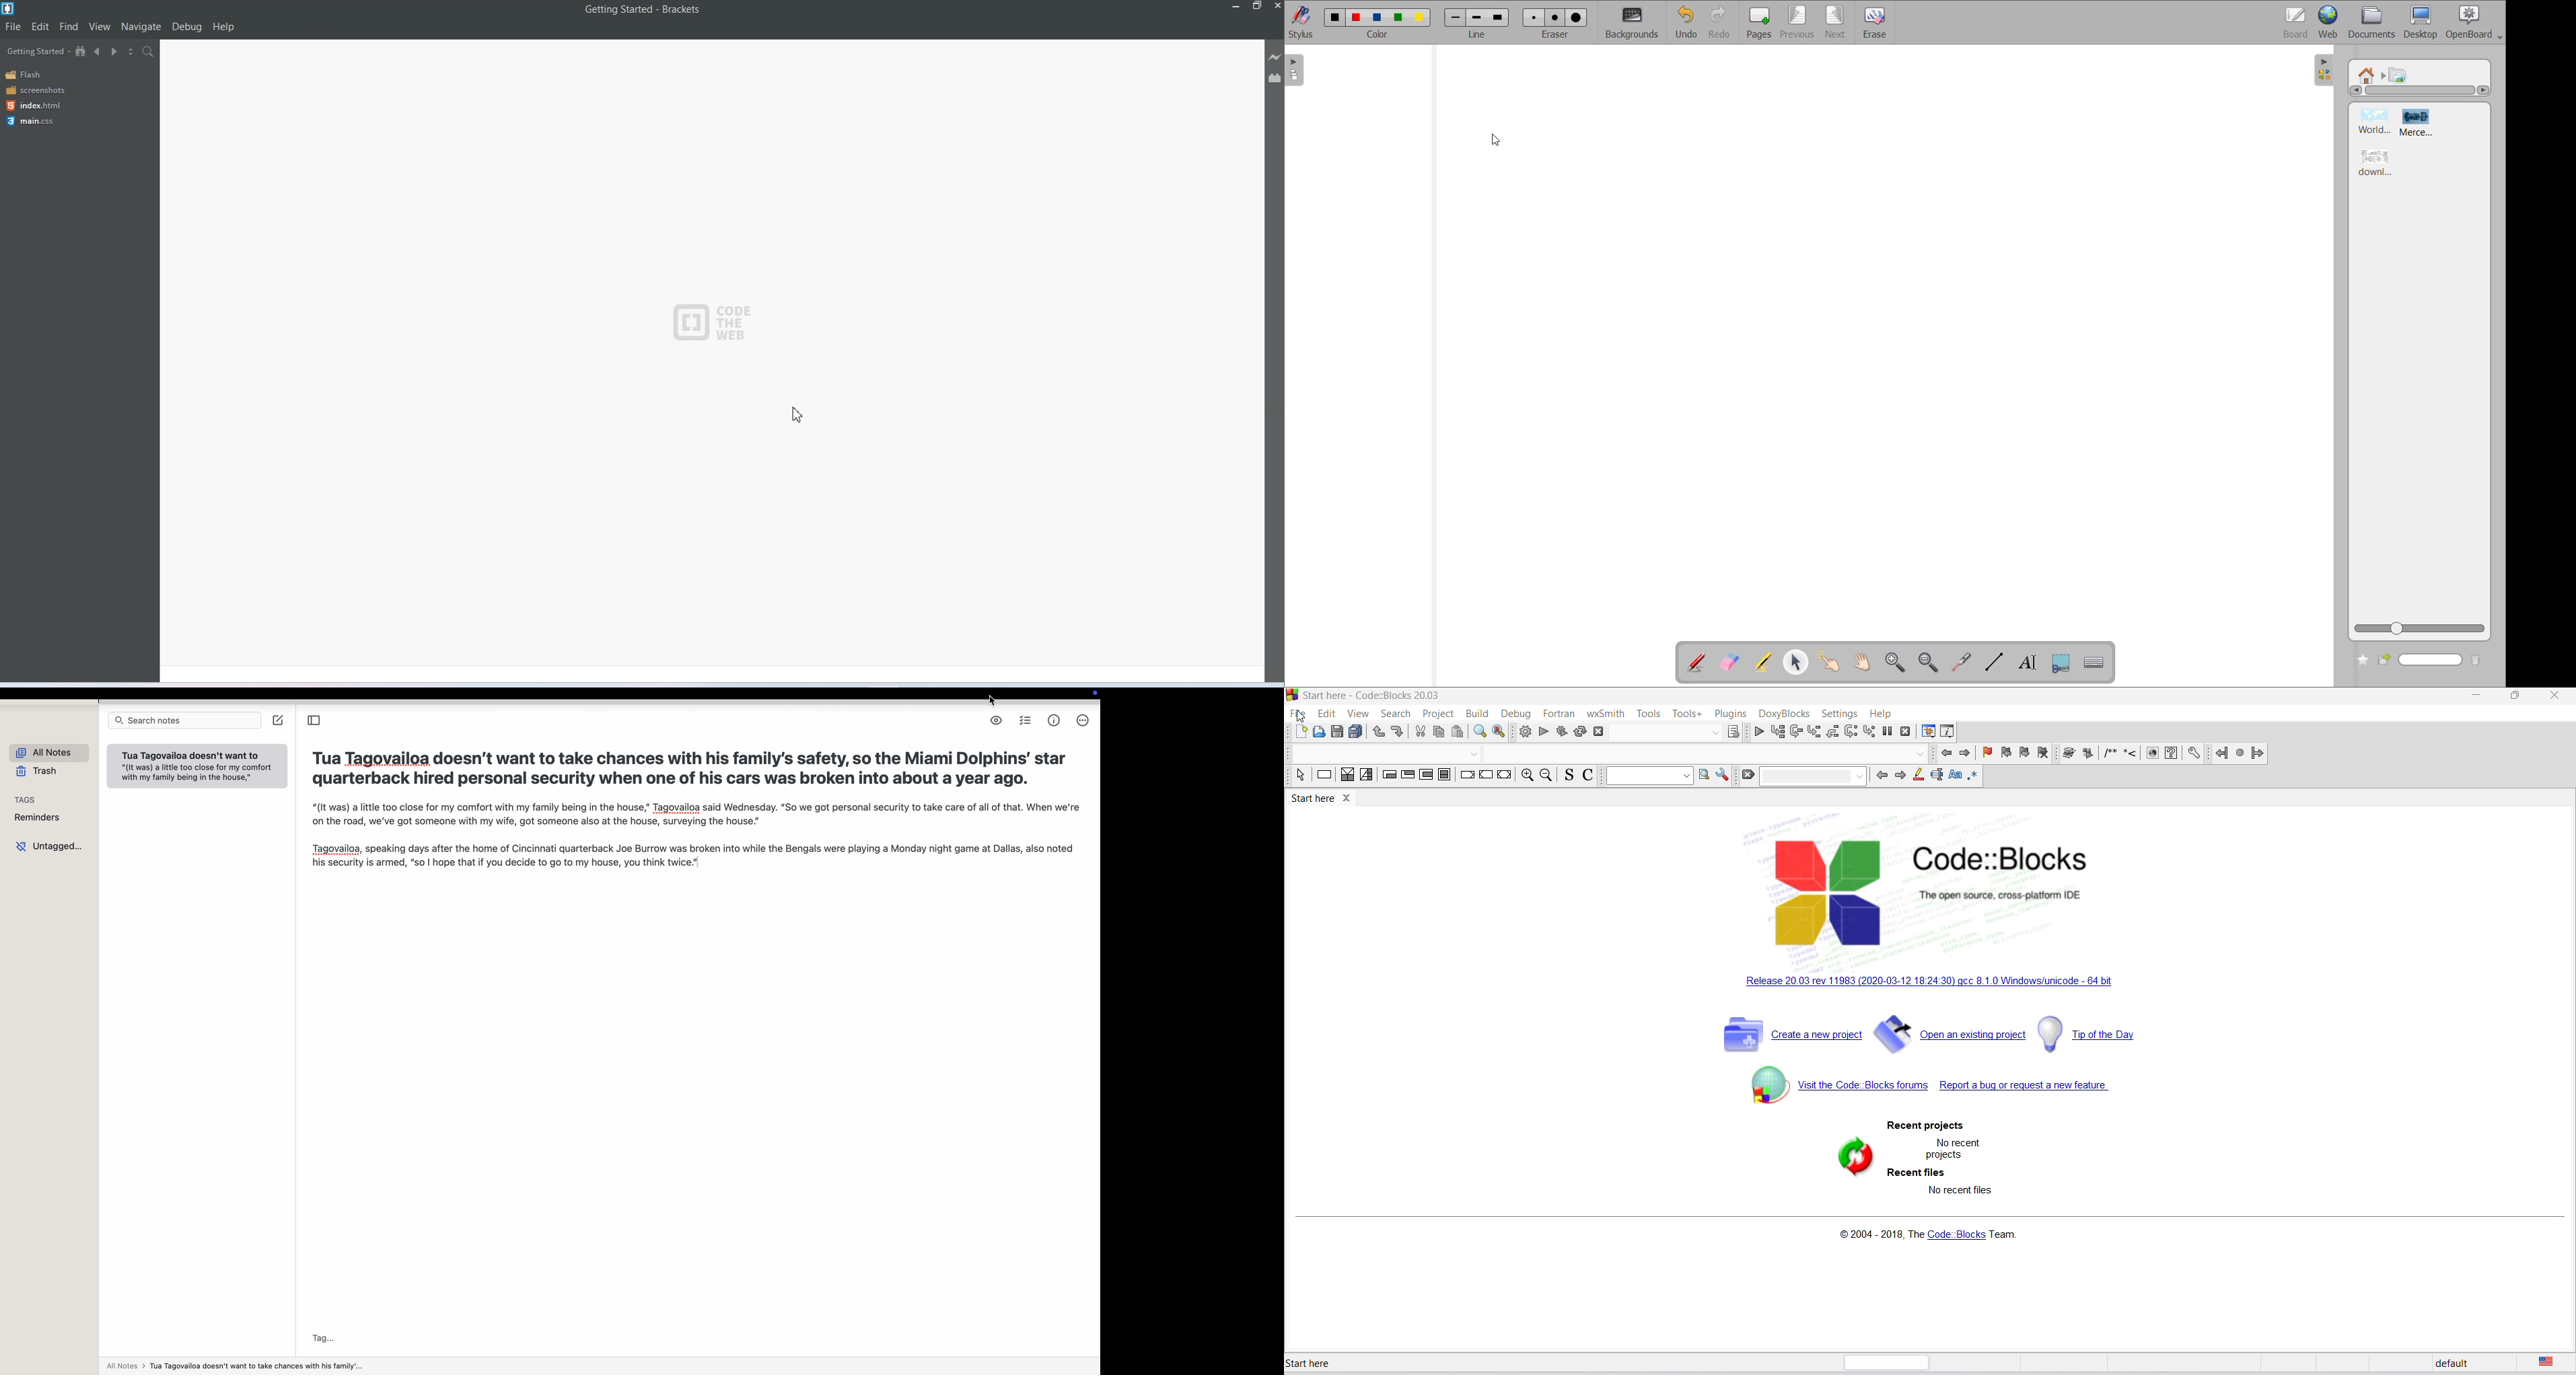 The image size is (2576, 1400). I want to click on zoom in, so click(1895, 661).